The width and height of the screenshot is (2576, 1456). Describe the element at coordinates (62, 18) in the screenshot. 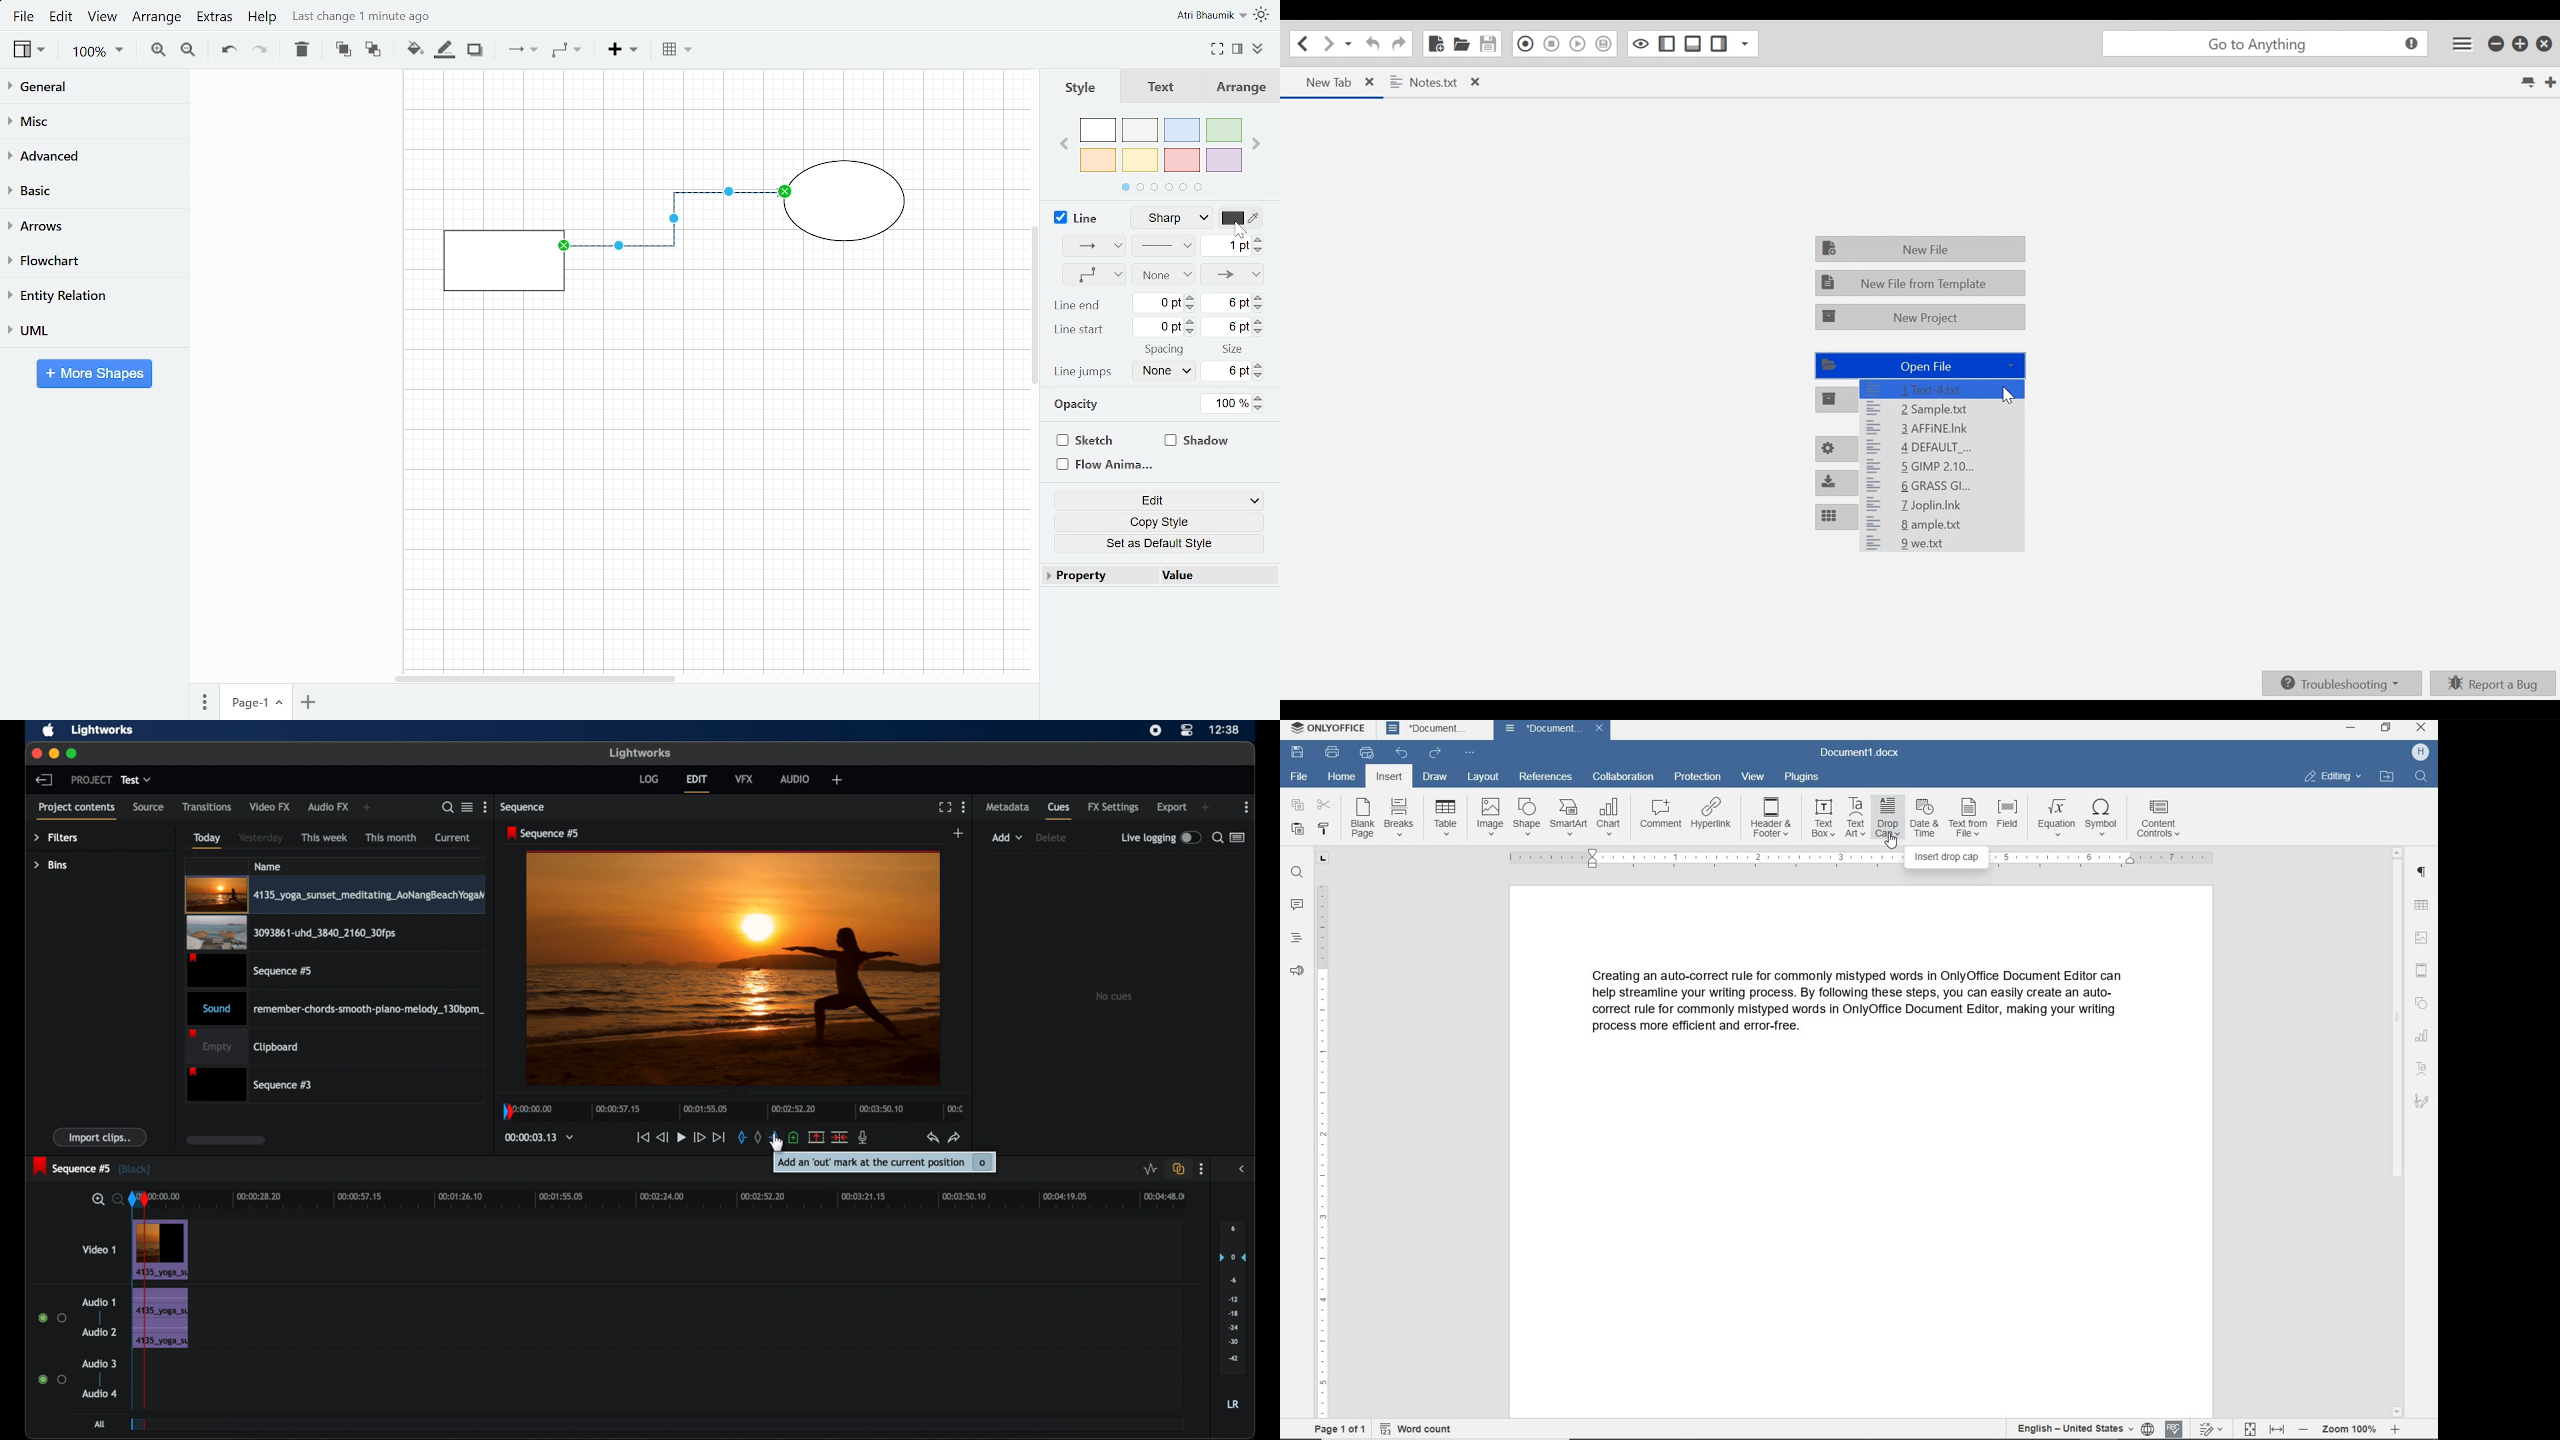

I see `EDit` at that location.